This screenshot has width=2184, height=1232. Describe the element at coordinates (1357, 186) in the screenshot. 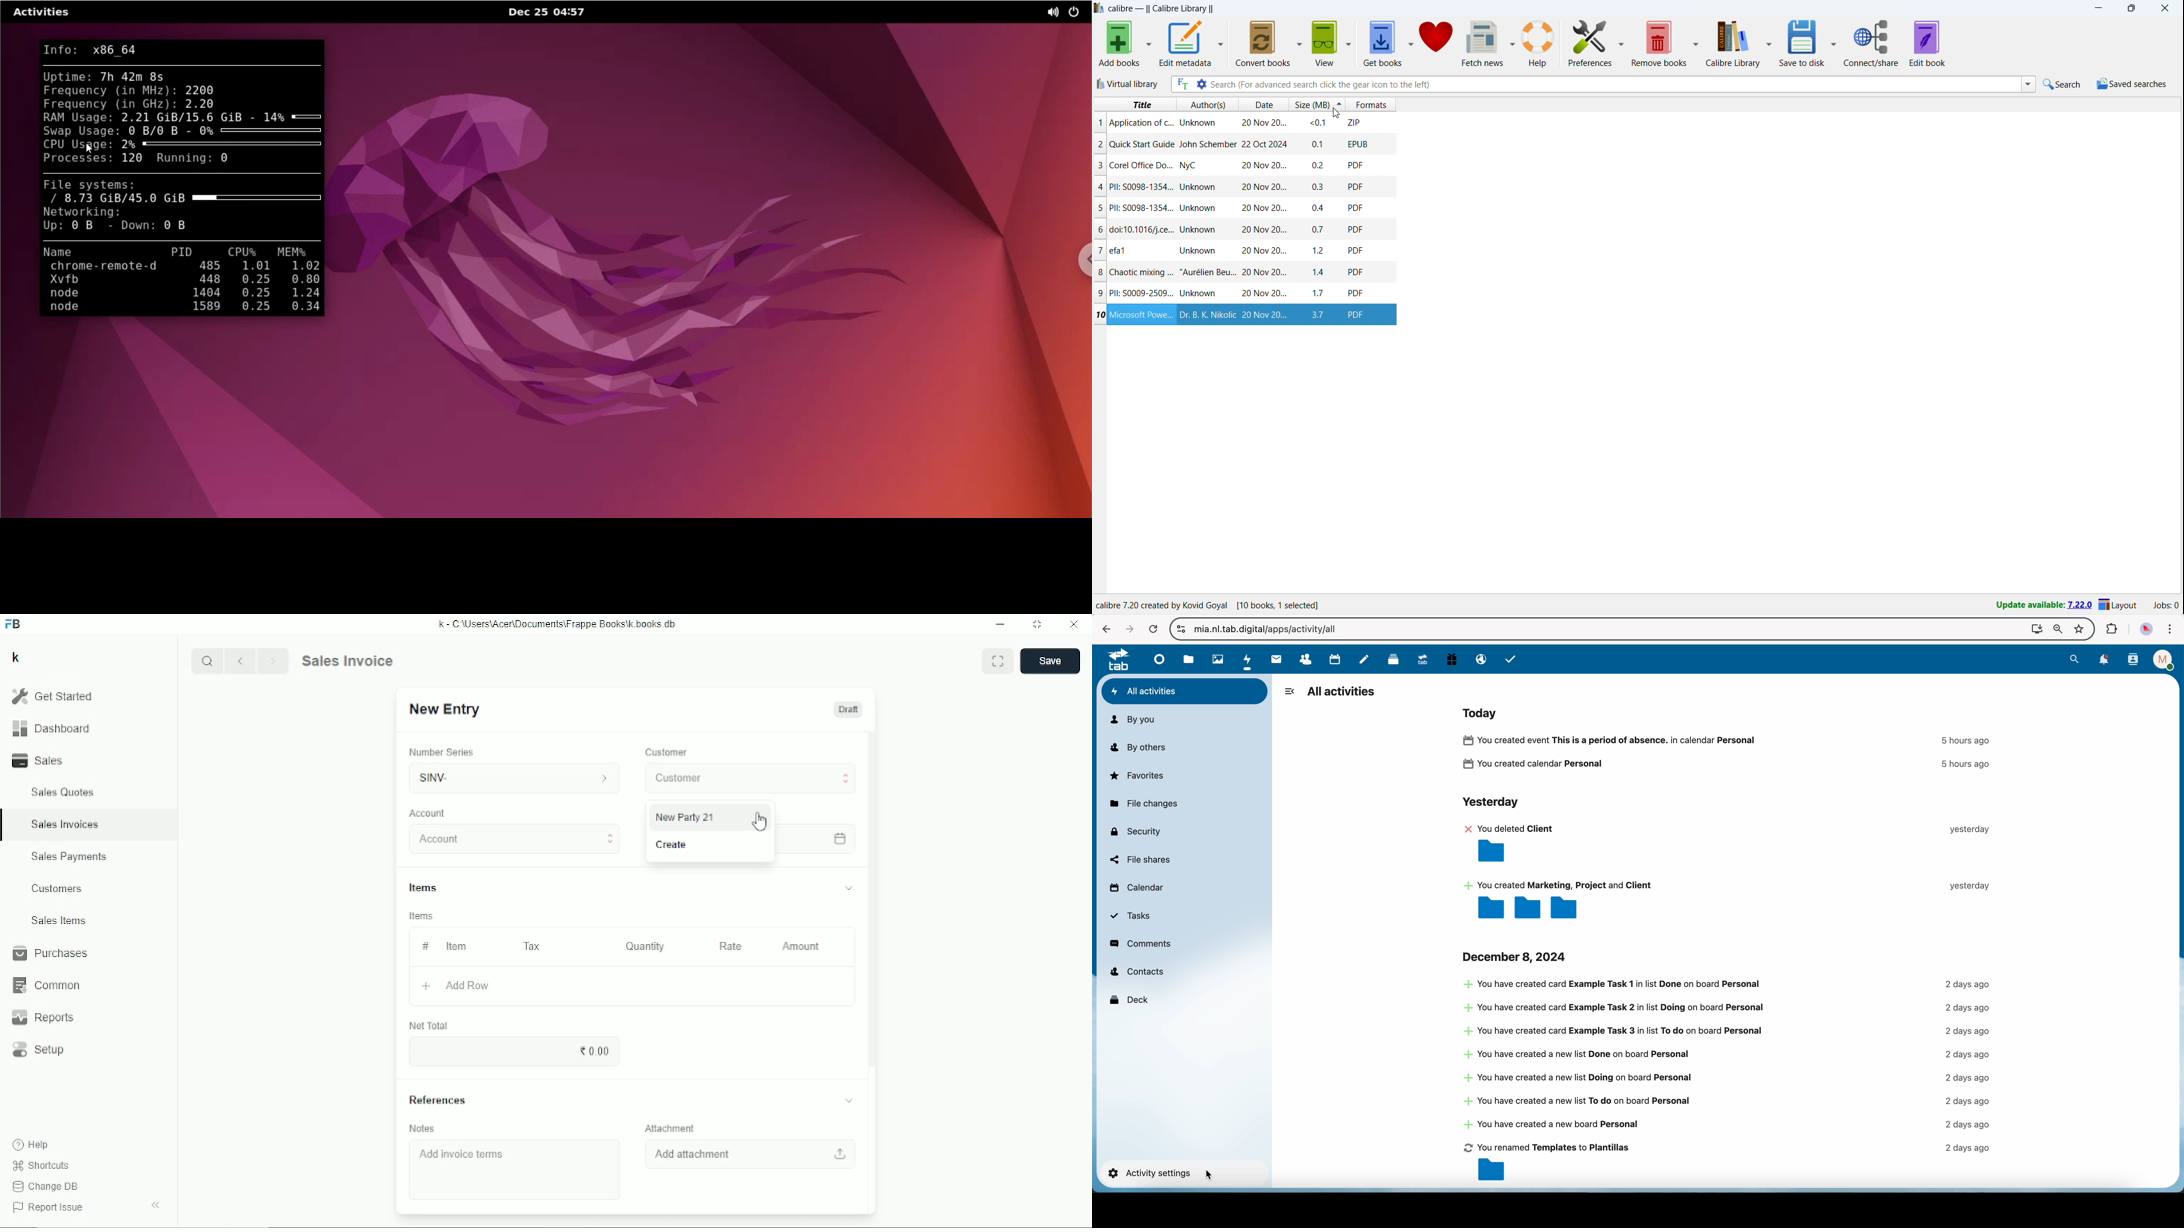

I see `PDF` at that location.